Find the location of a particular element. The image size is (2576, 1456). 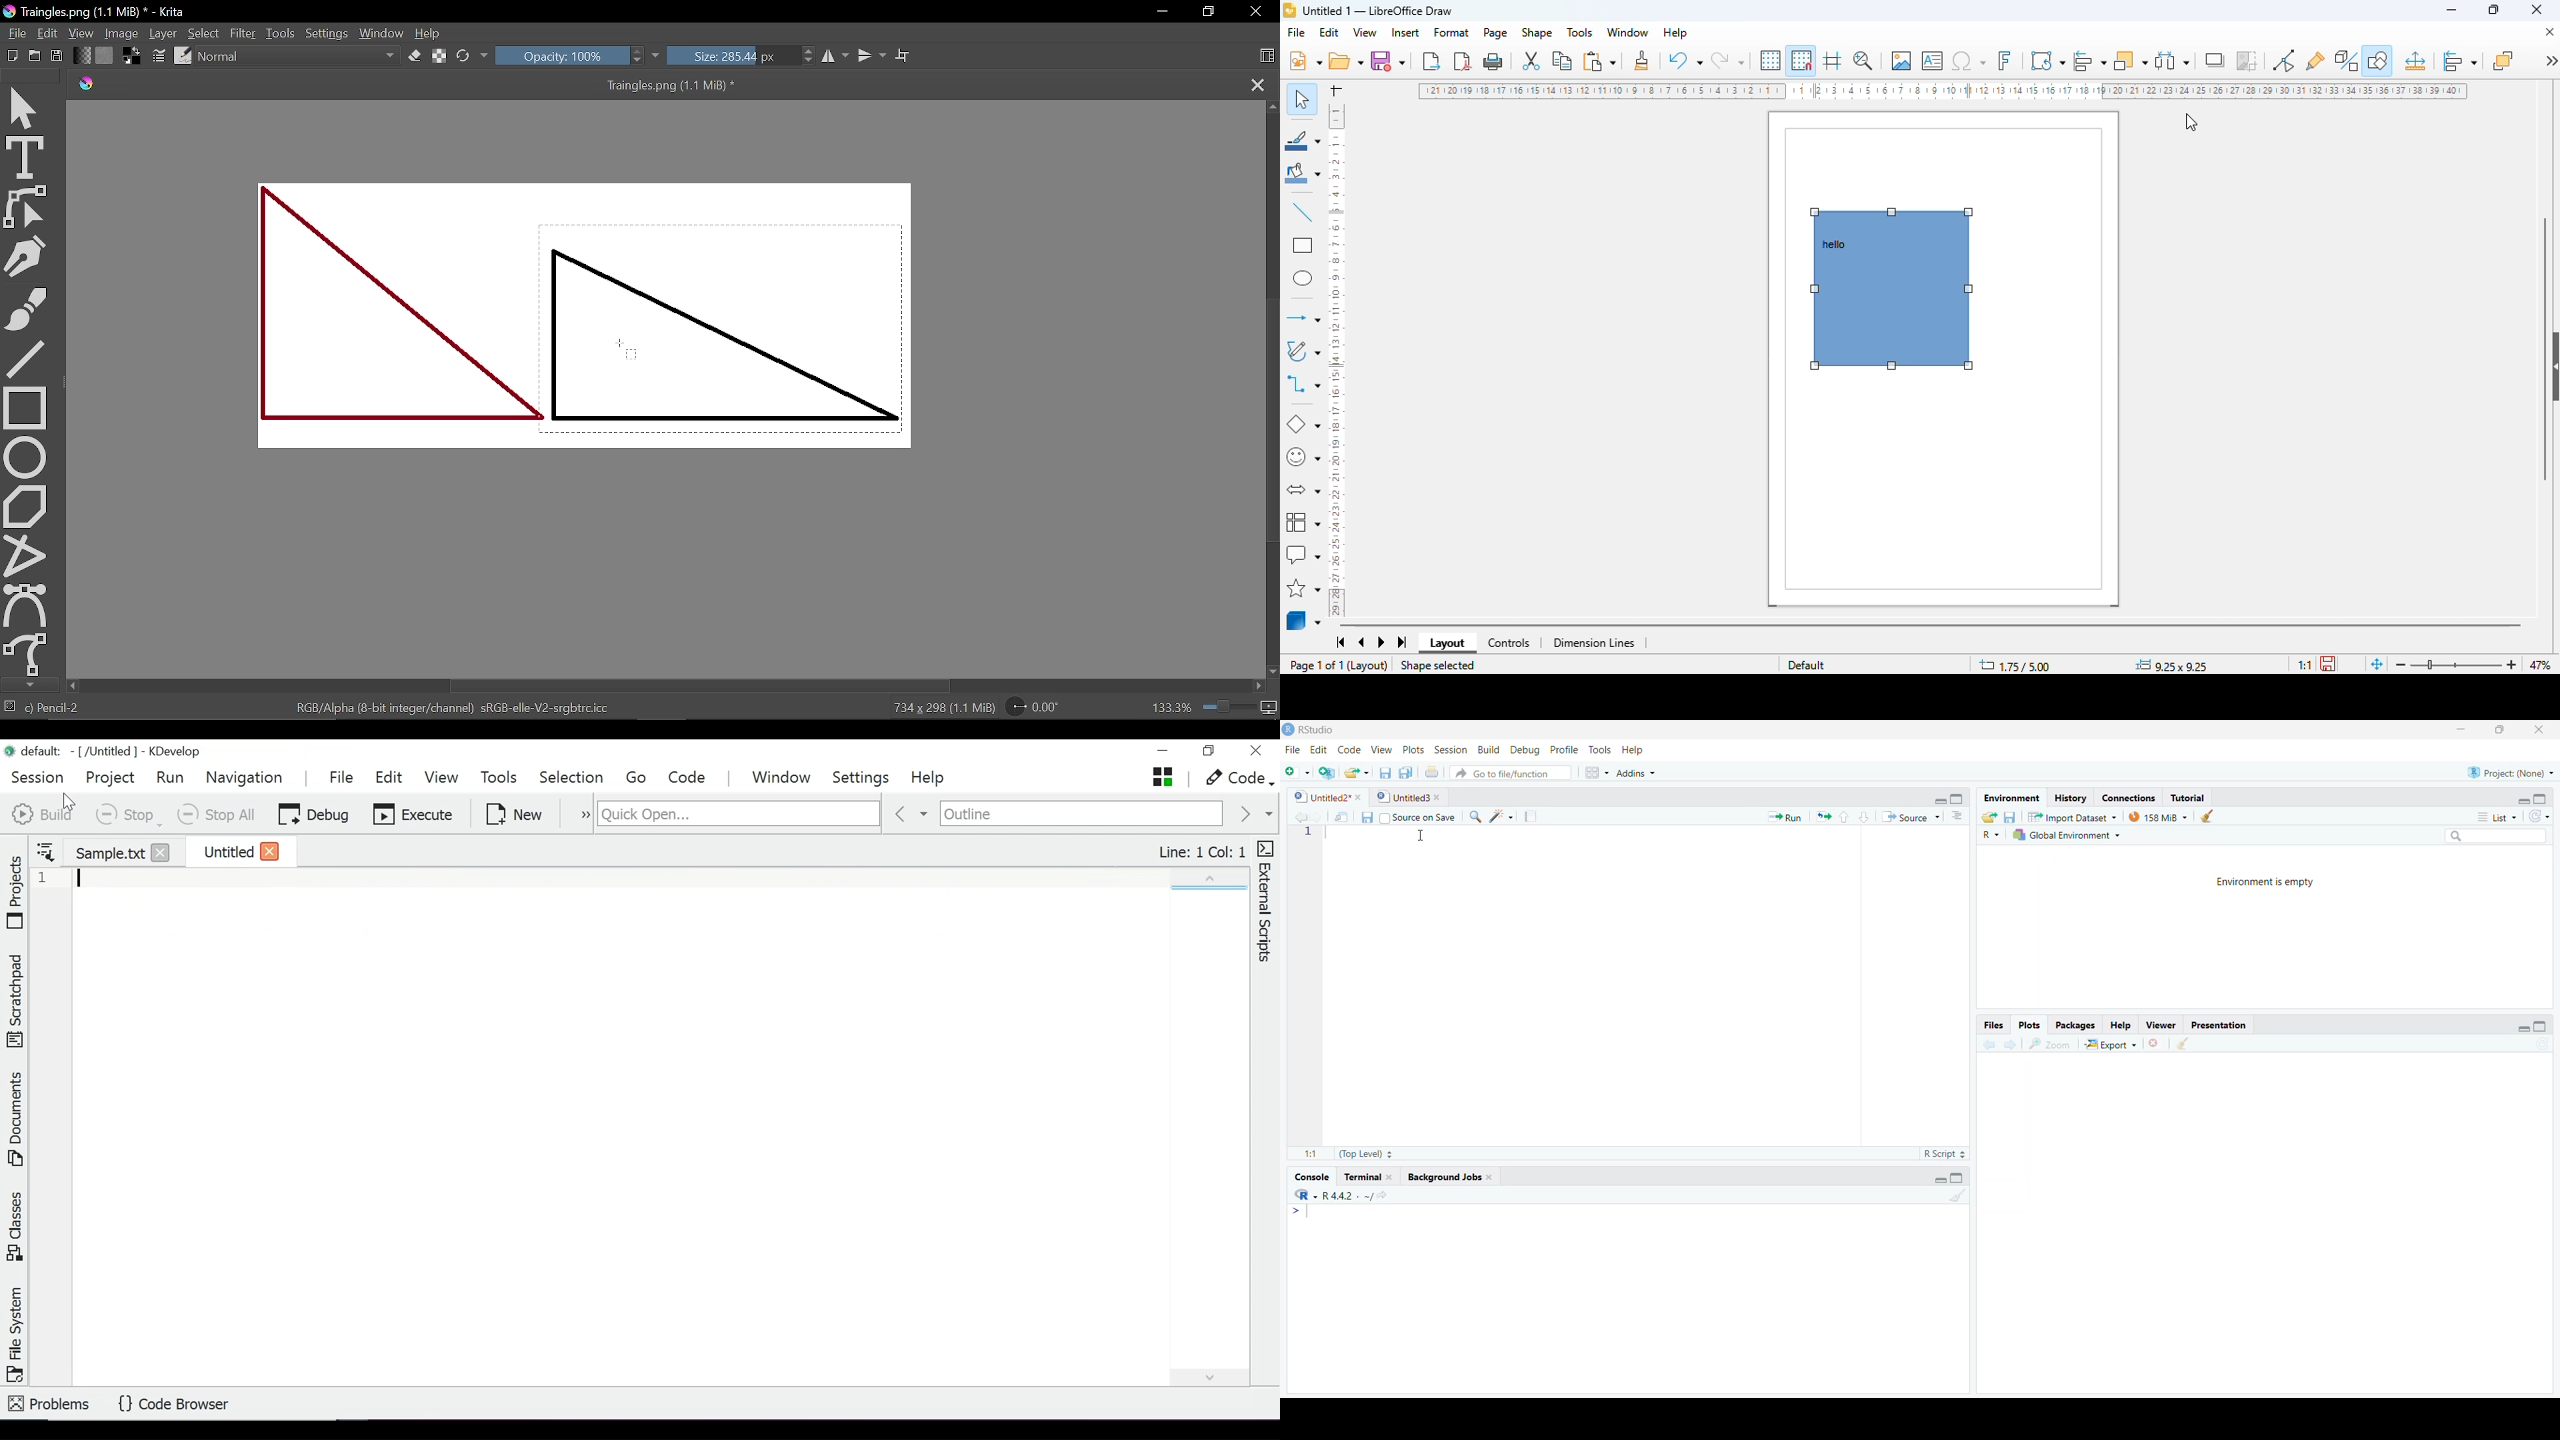

Settings is located at coordinates (327, 33).